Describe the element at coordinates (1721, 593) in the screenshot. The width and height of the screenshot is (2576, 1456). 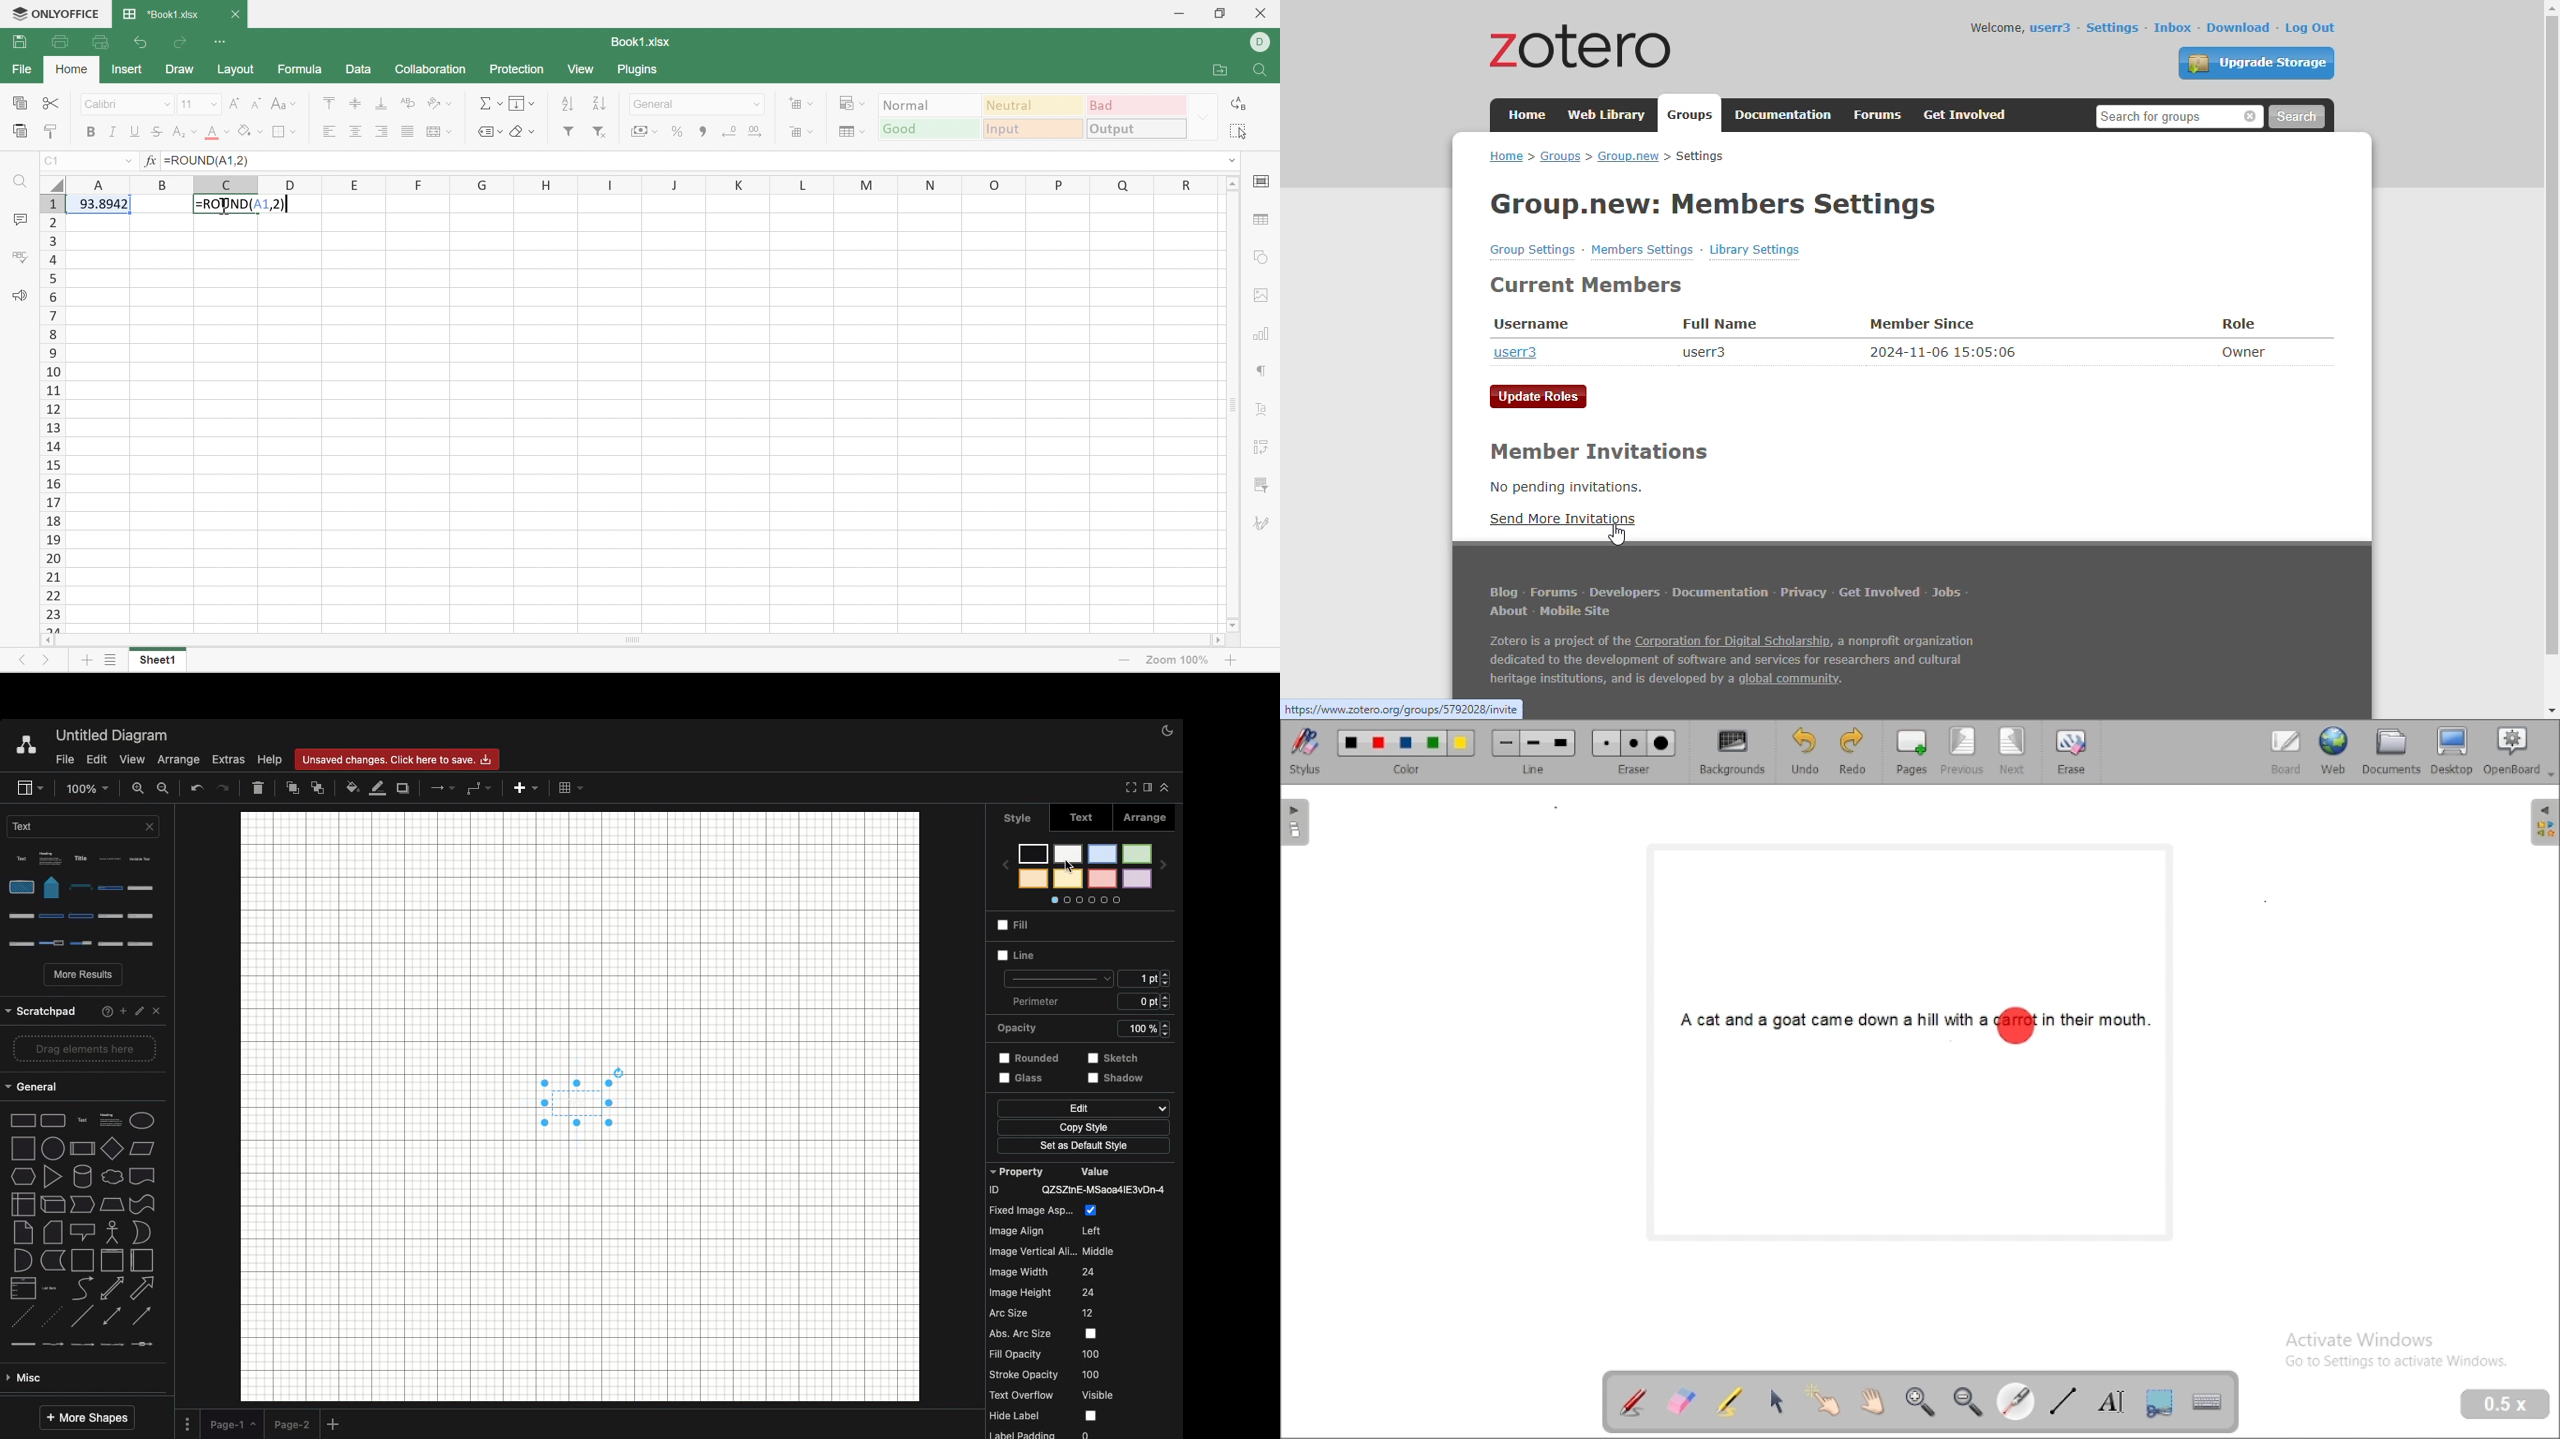
I see `documentation` at that location.